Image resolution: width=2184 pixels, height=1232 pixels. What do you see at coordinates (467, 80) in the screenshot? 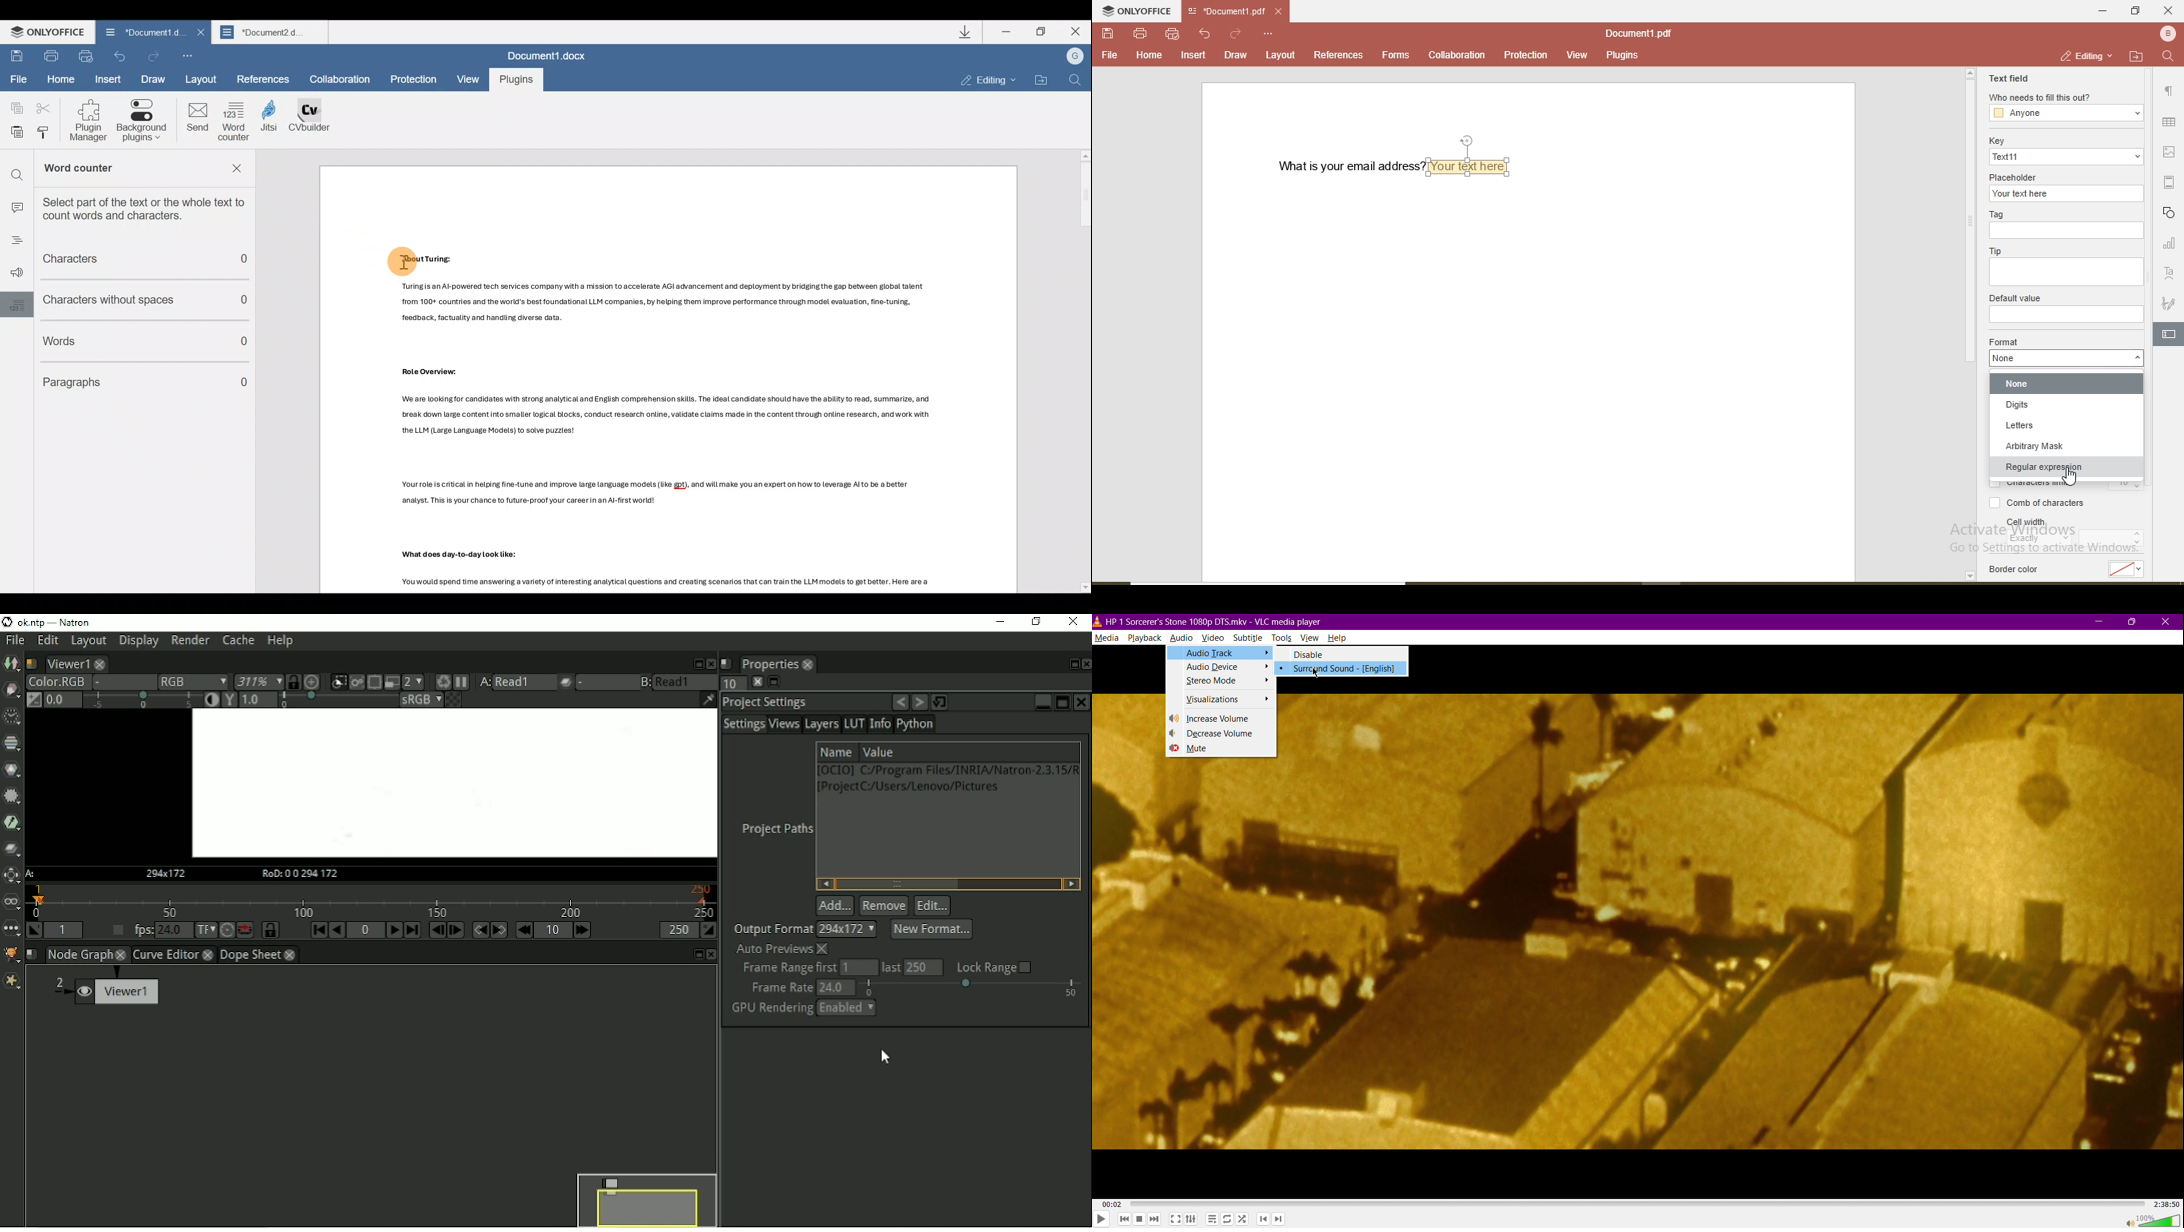
I see `View` at bounding box center [467, 80].